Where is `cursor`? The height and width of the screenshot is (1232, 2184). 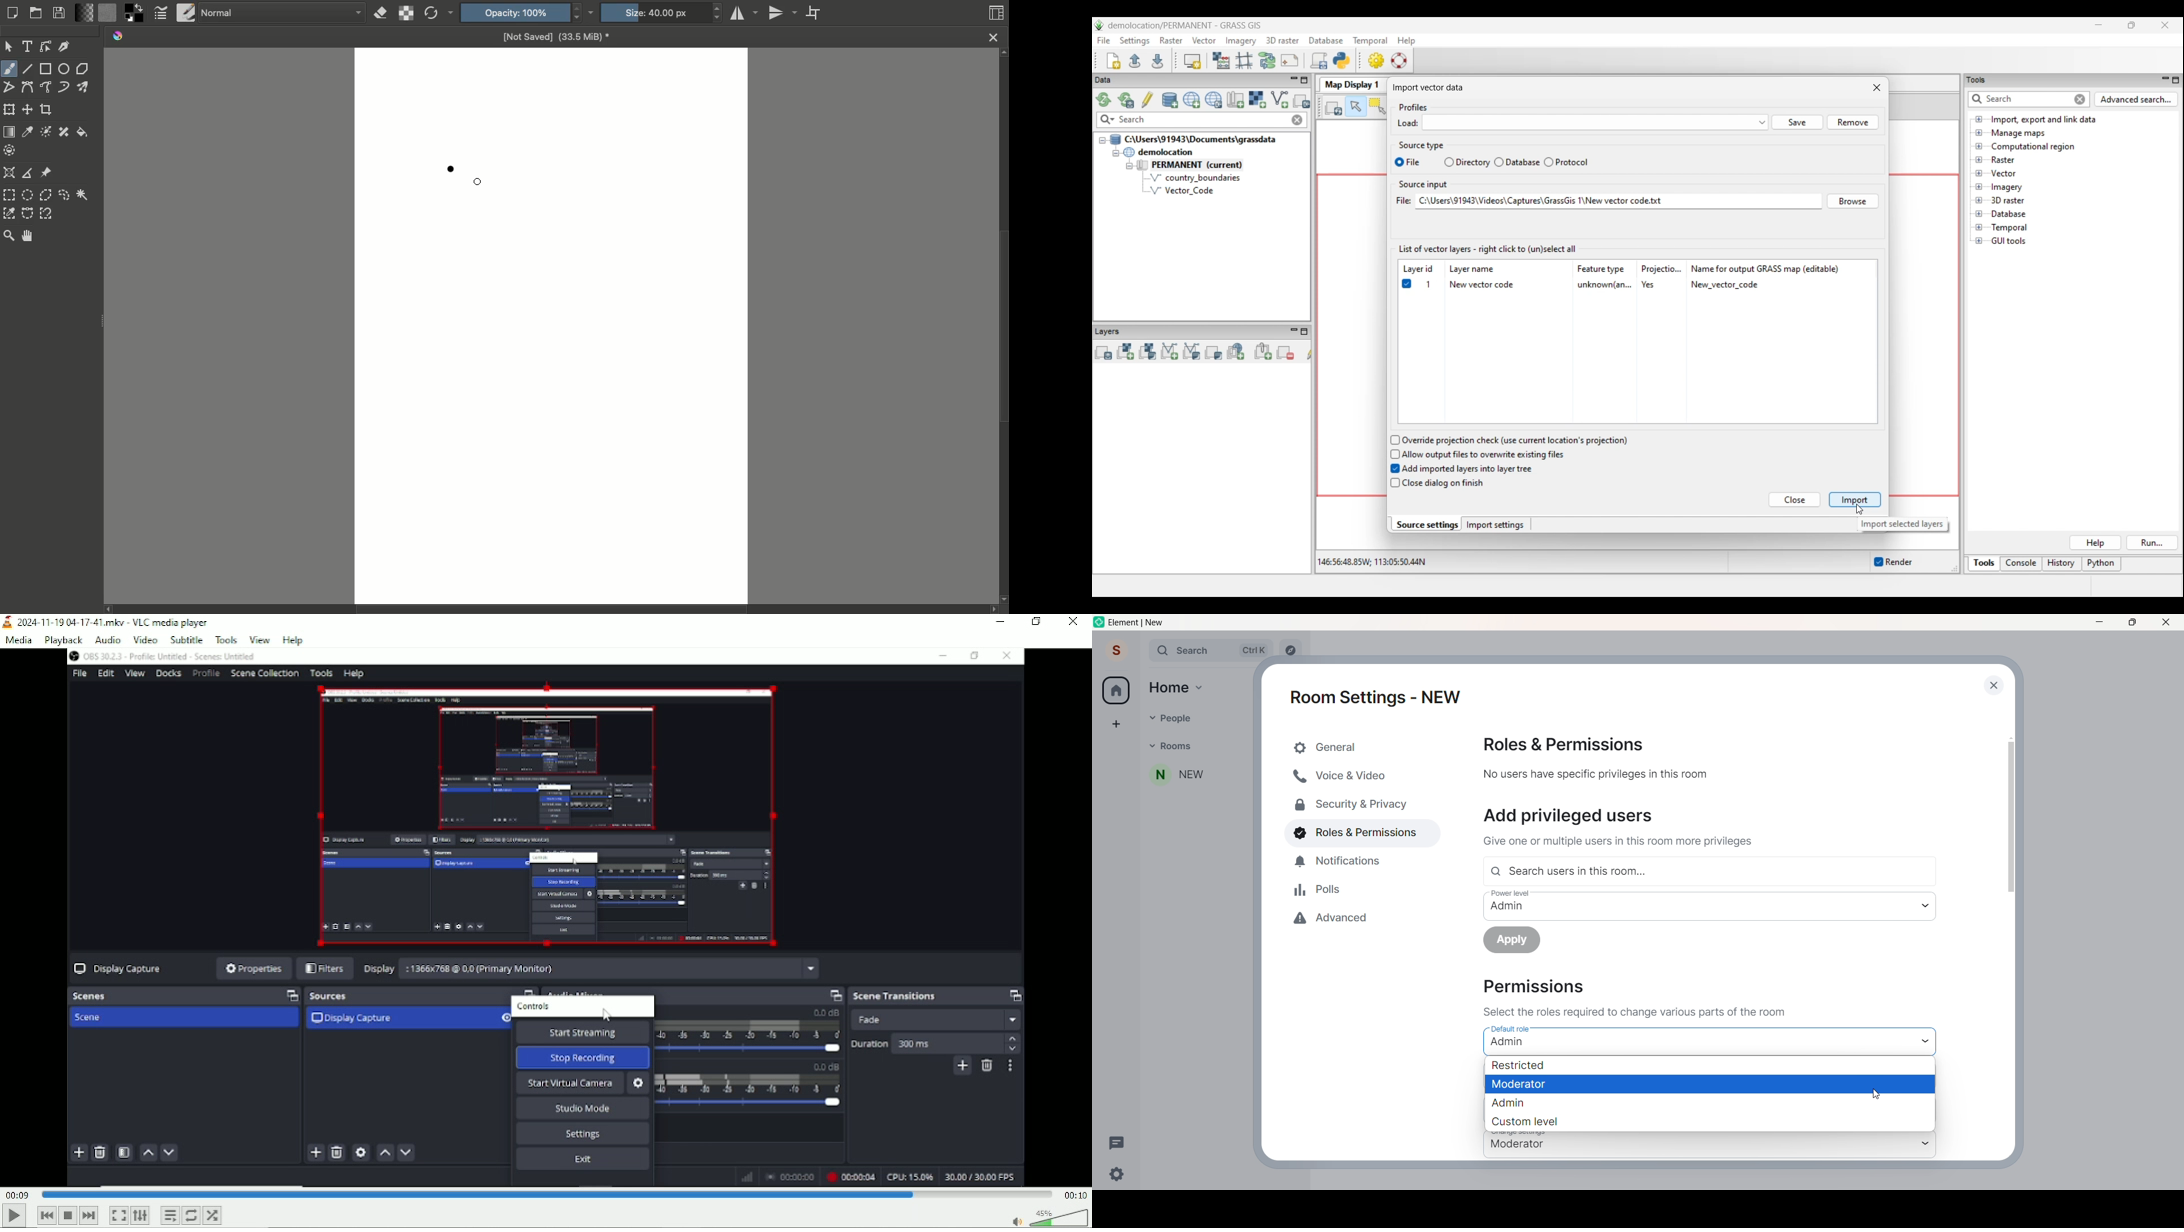
cursor is located at coordinates (1876, 1094).